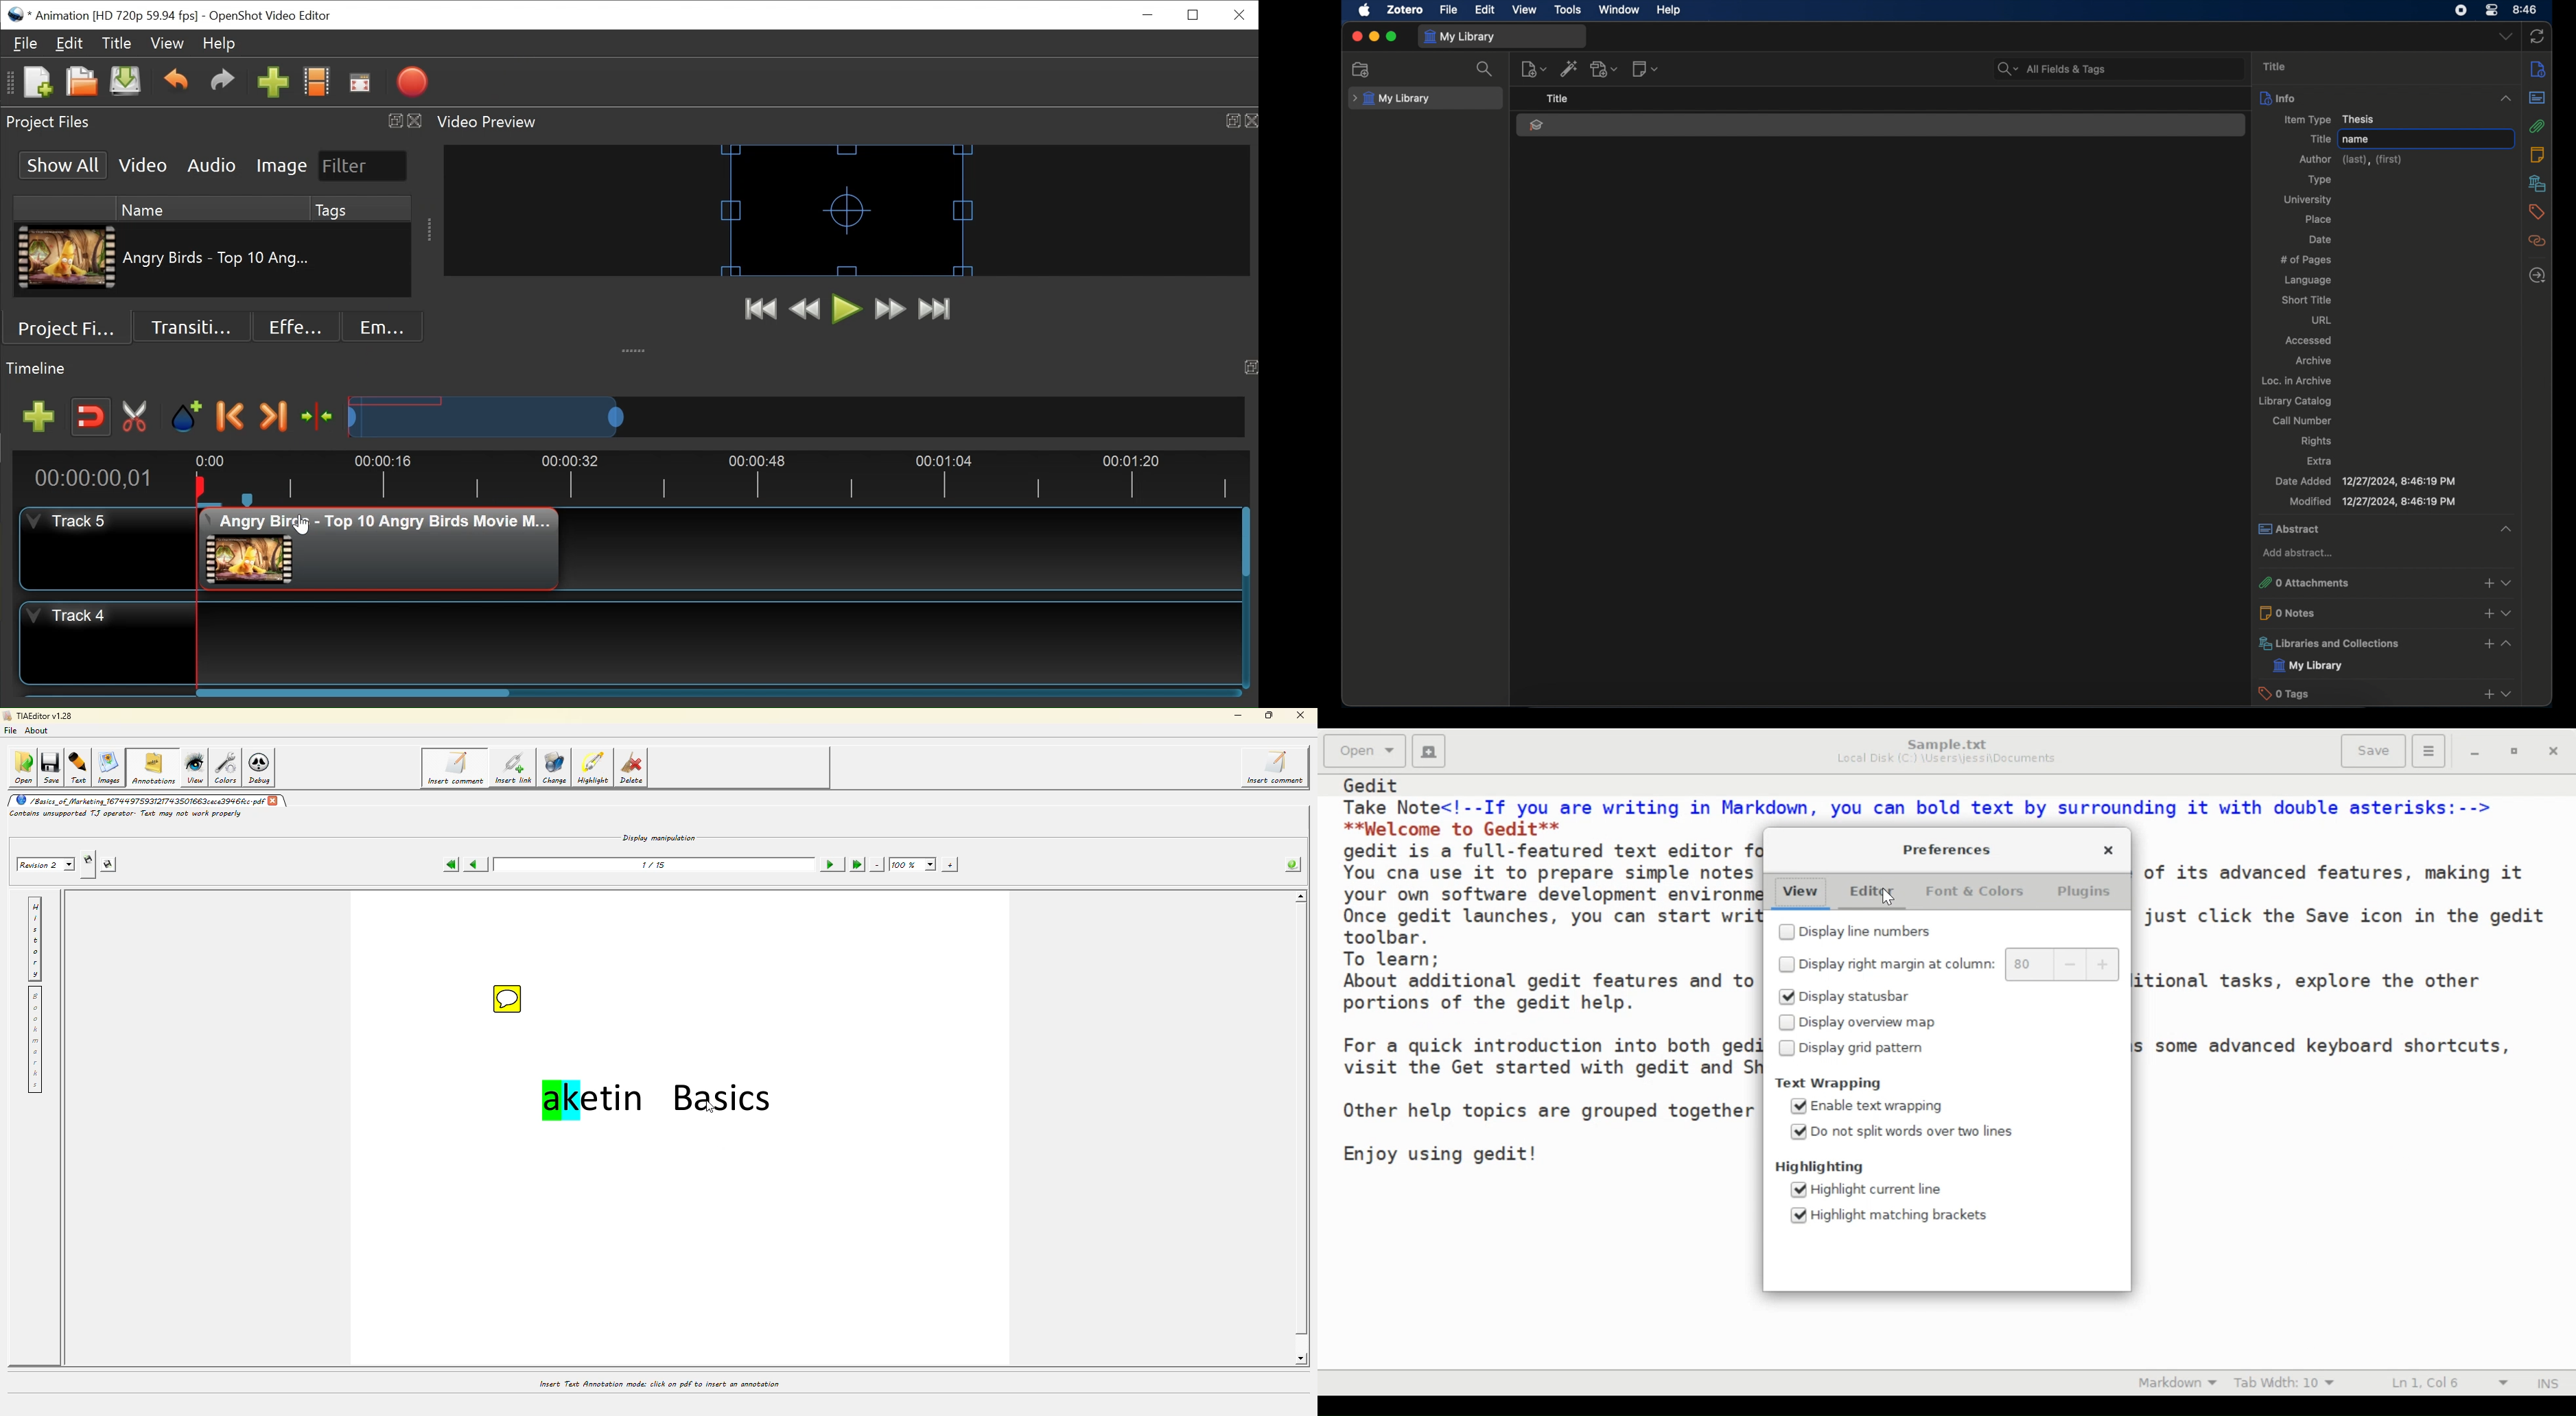 Image resolution: width=2576 pixels, height=1428 pixels. What do you see at coordinates (2318, 140) in the screenshot?
I see `title` at bounding box center [2318, 140].